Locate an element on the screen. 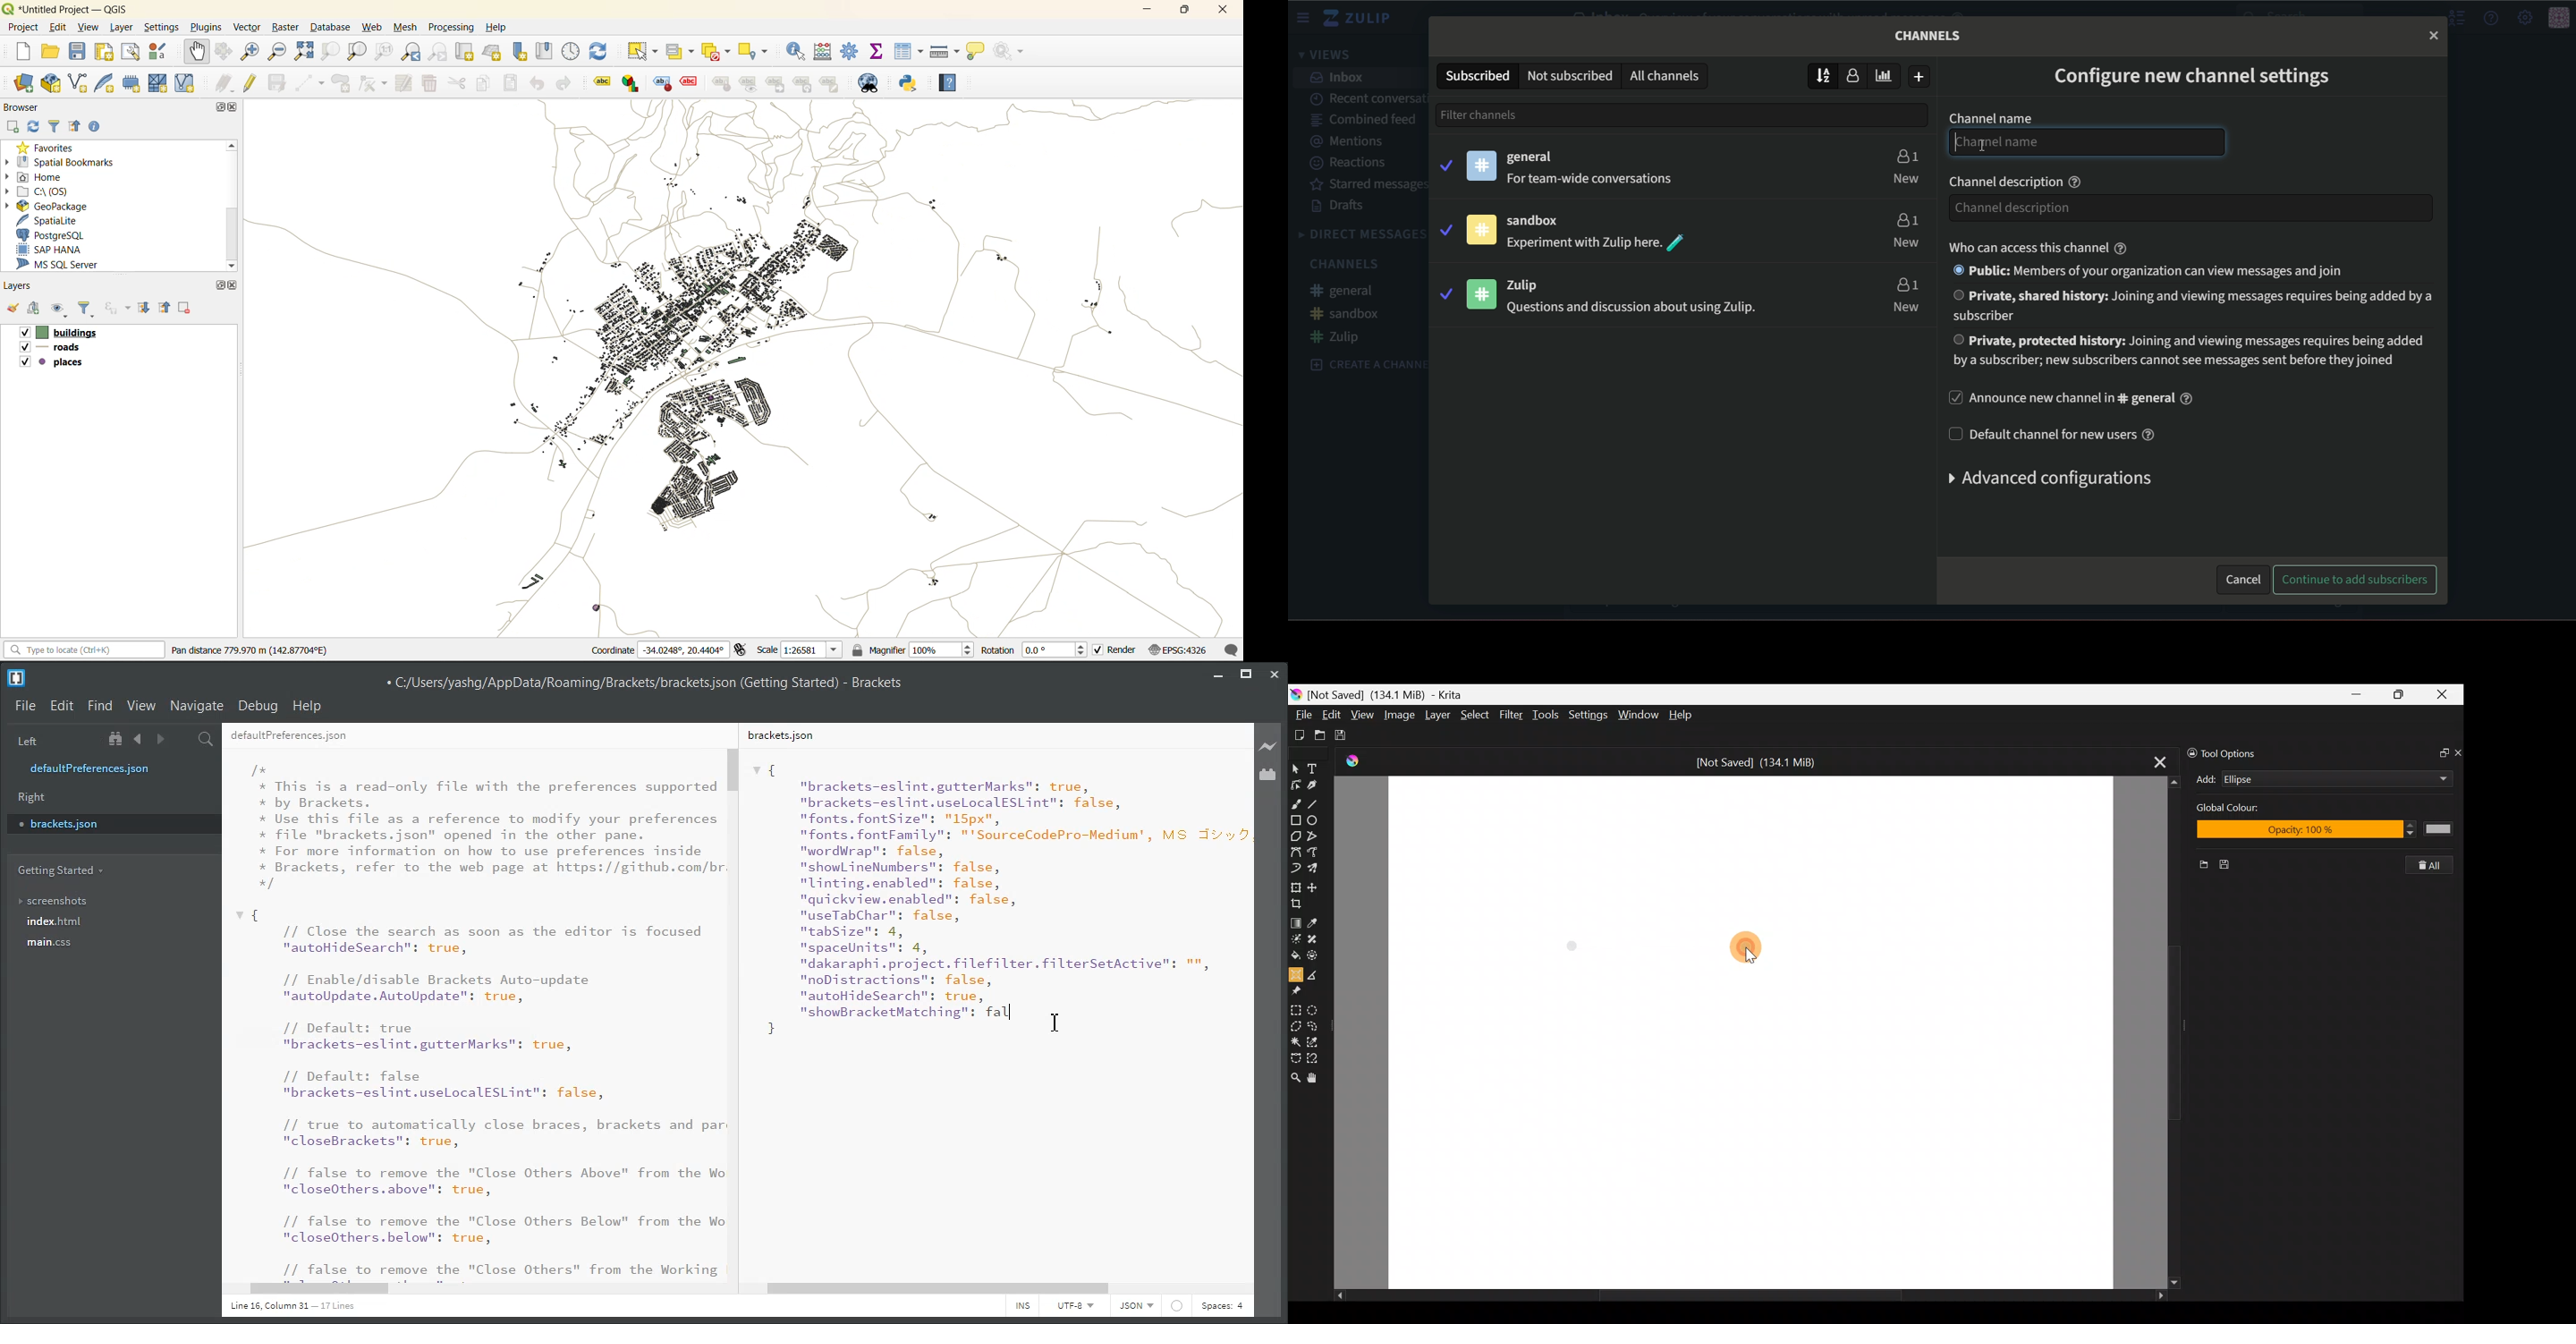 The image size is (2576, 1344). Tool options is located at coordinates (2233, 752).